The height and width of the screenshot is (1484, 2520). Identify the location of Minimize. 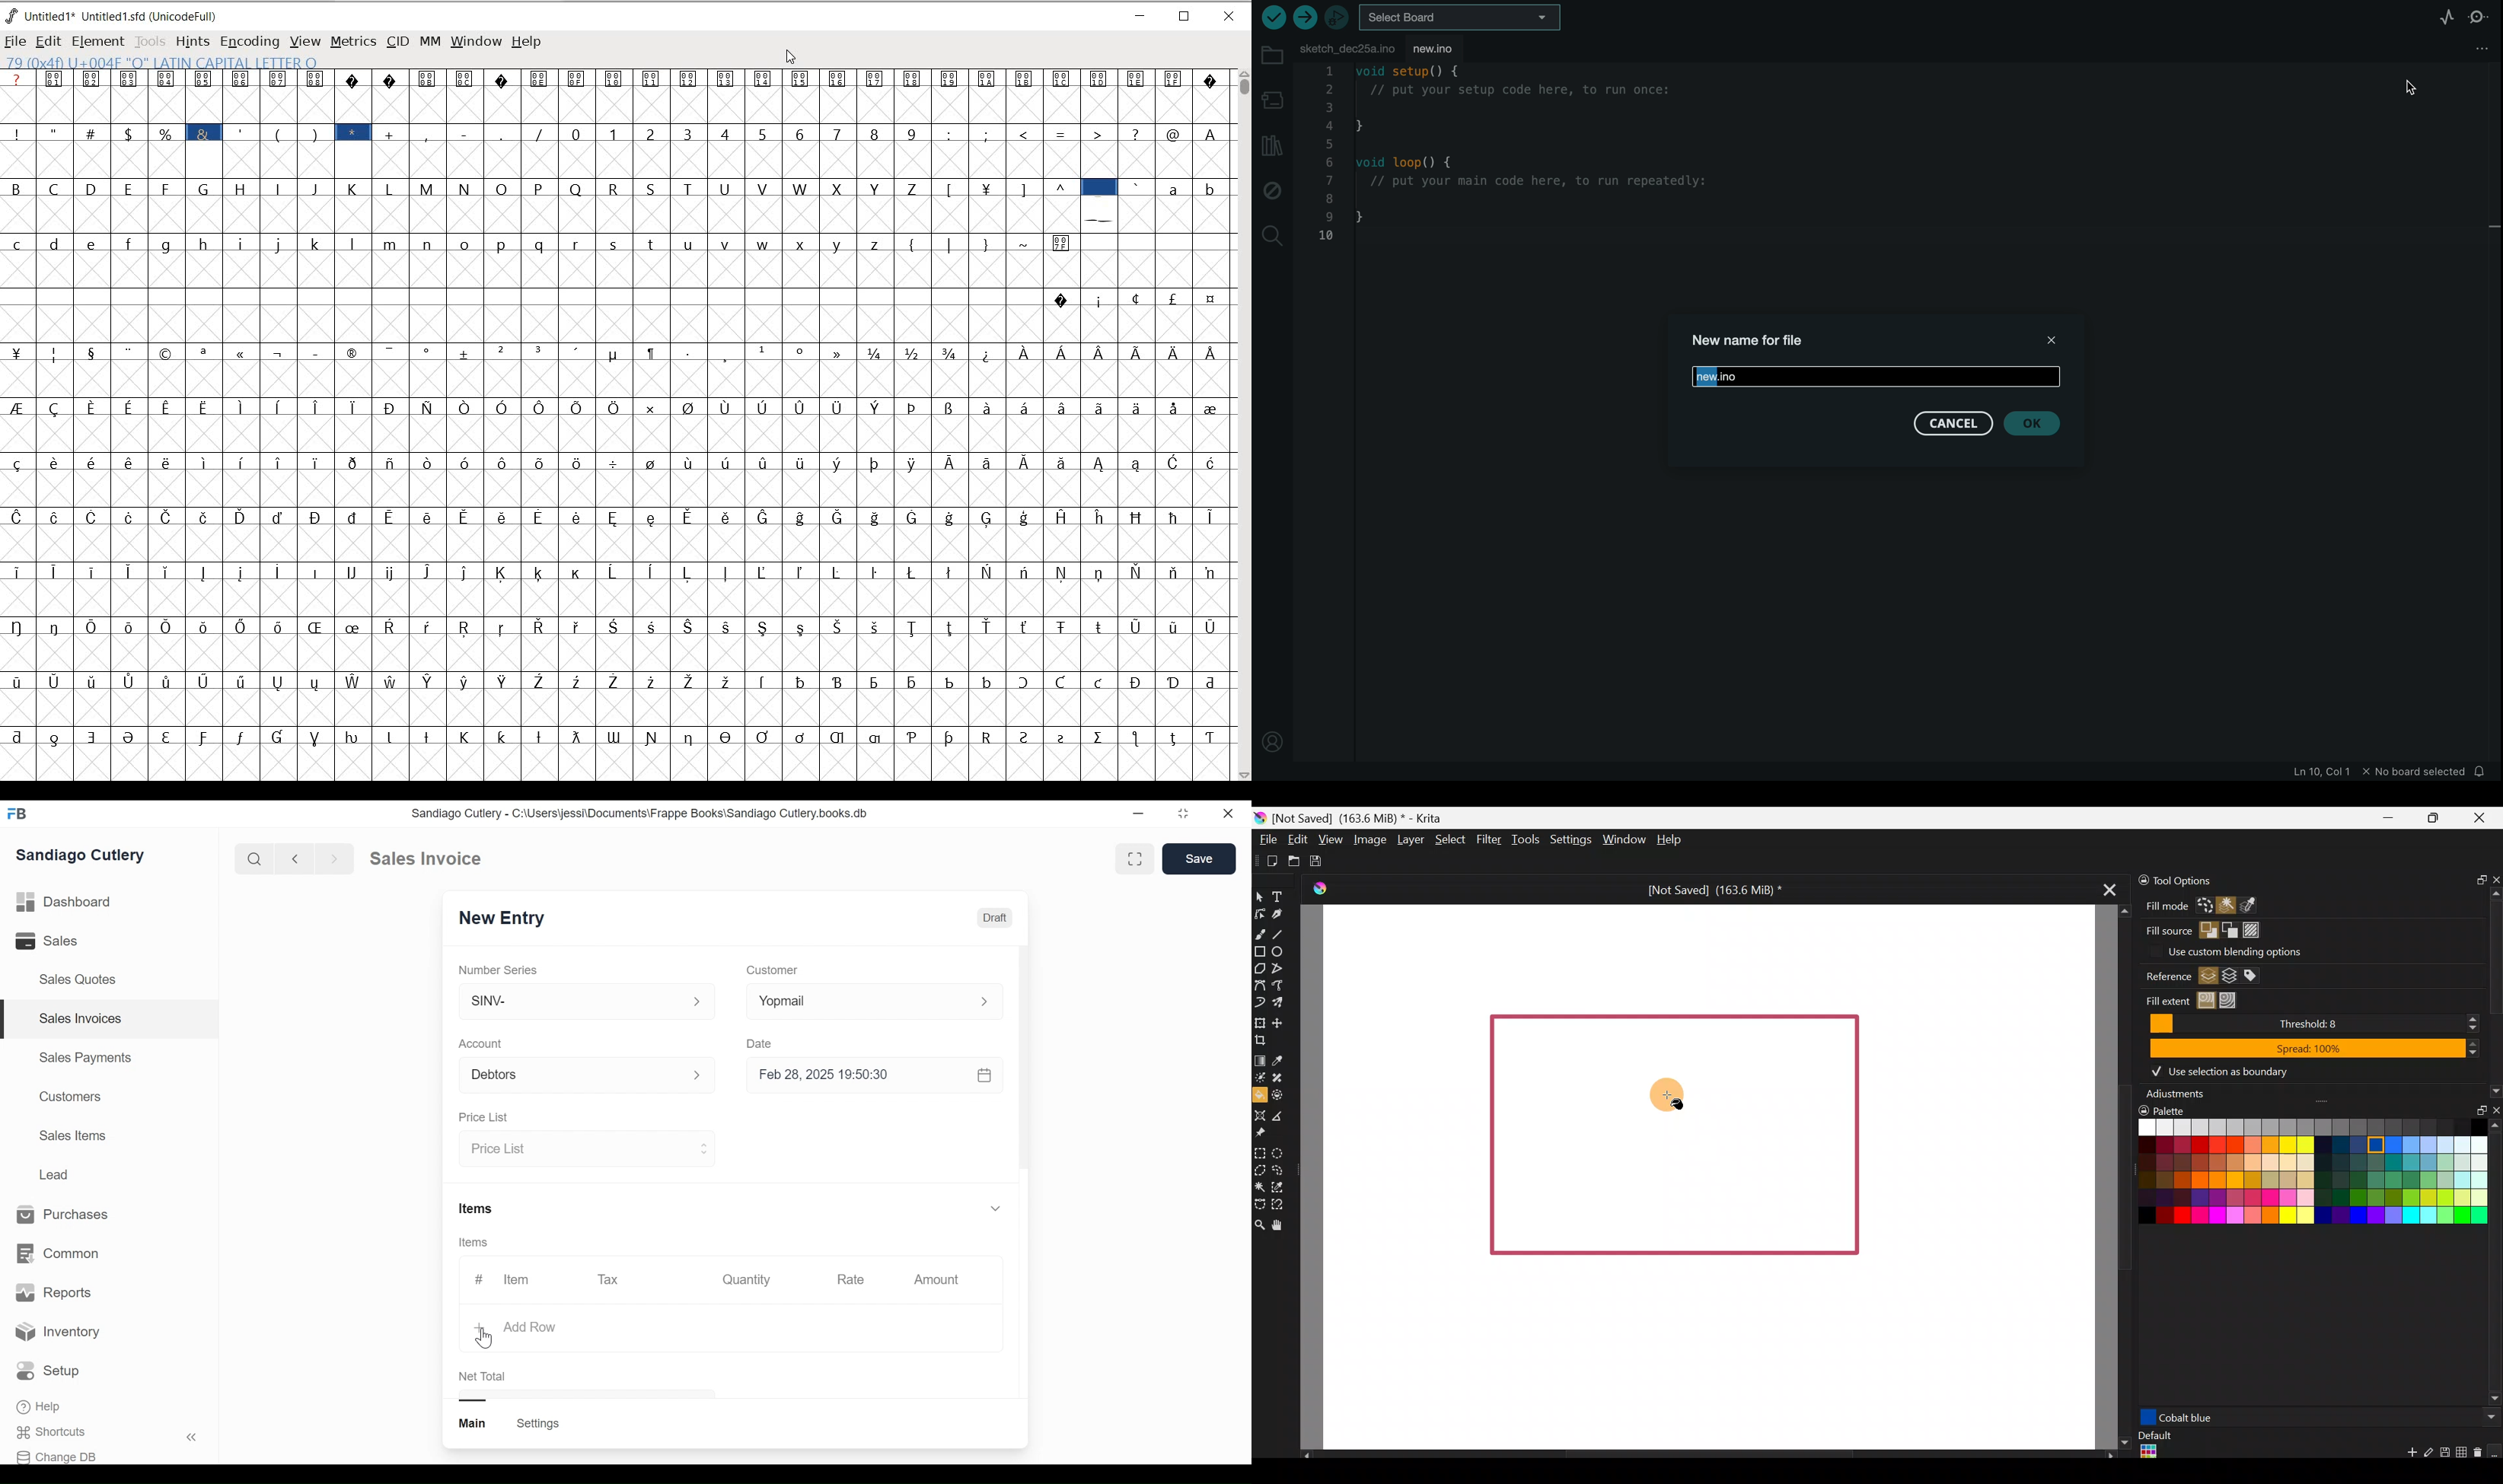
(2388, 819).